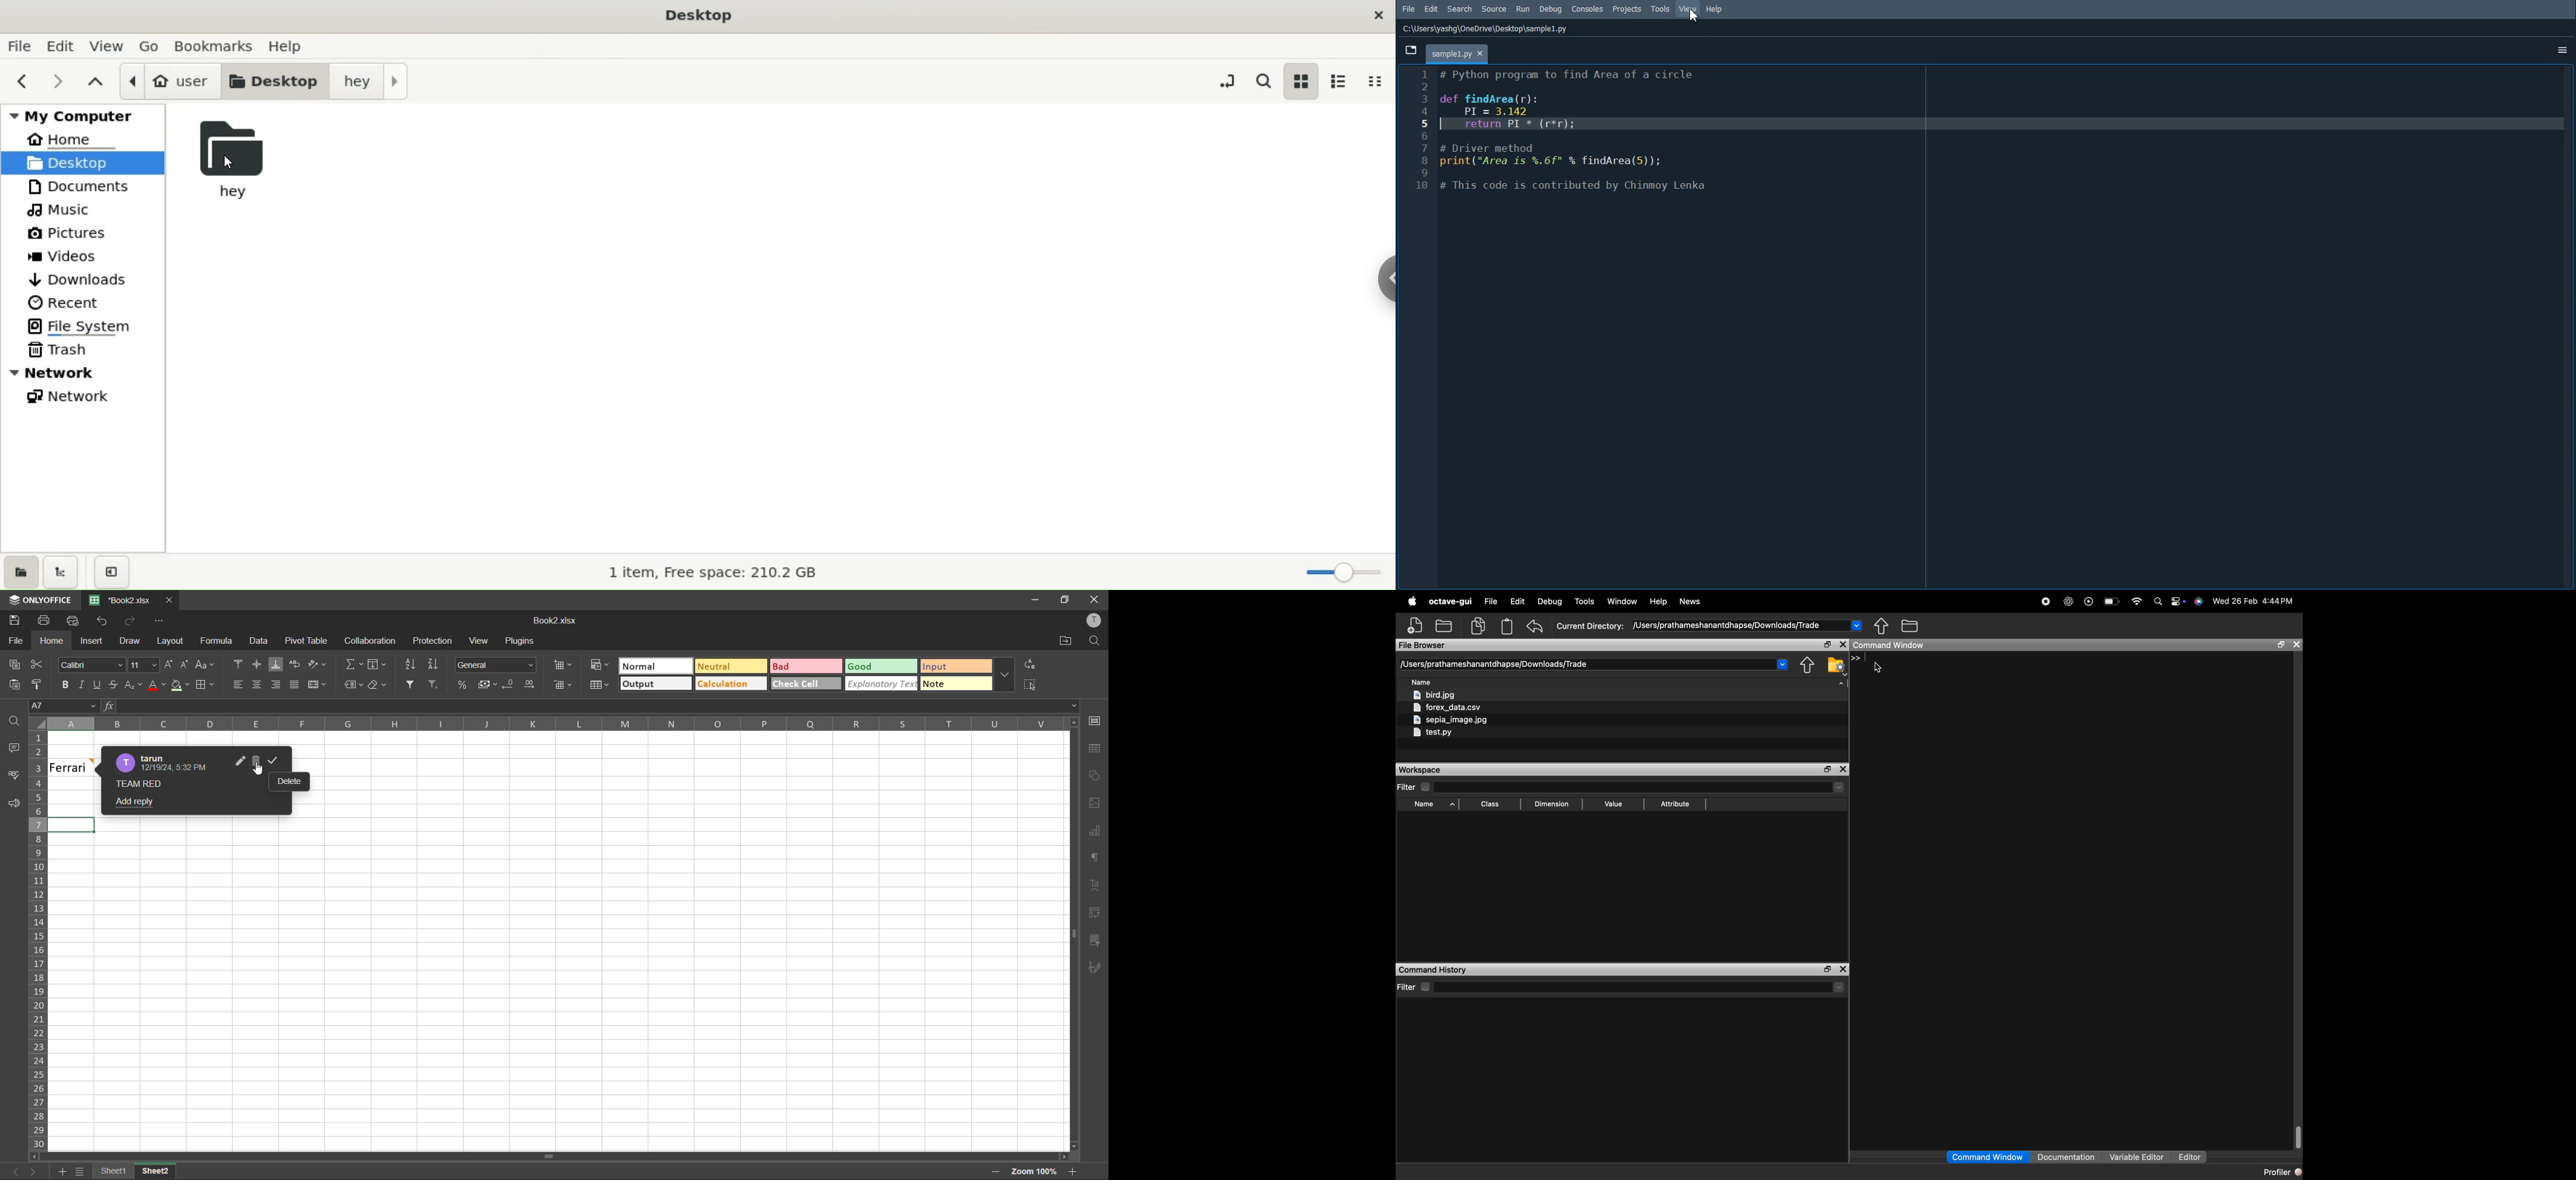  I want to click on File, so click(1492, 601).